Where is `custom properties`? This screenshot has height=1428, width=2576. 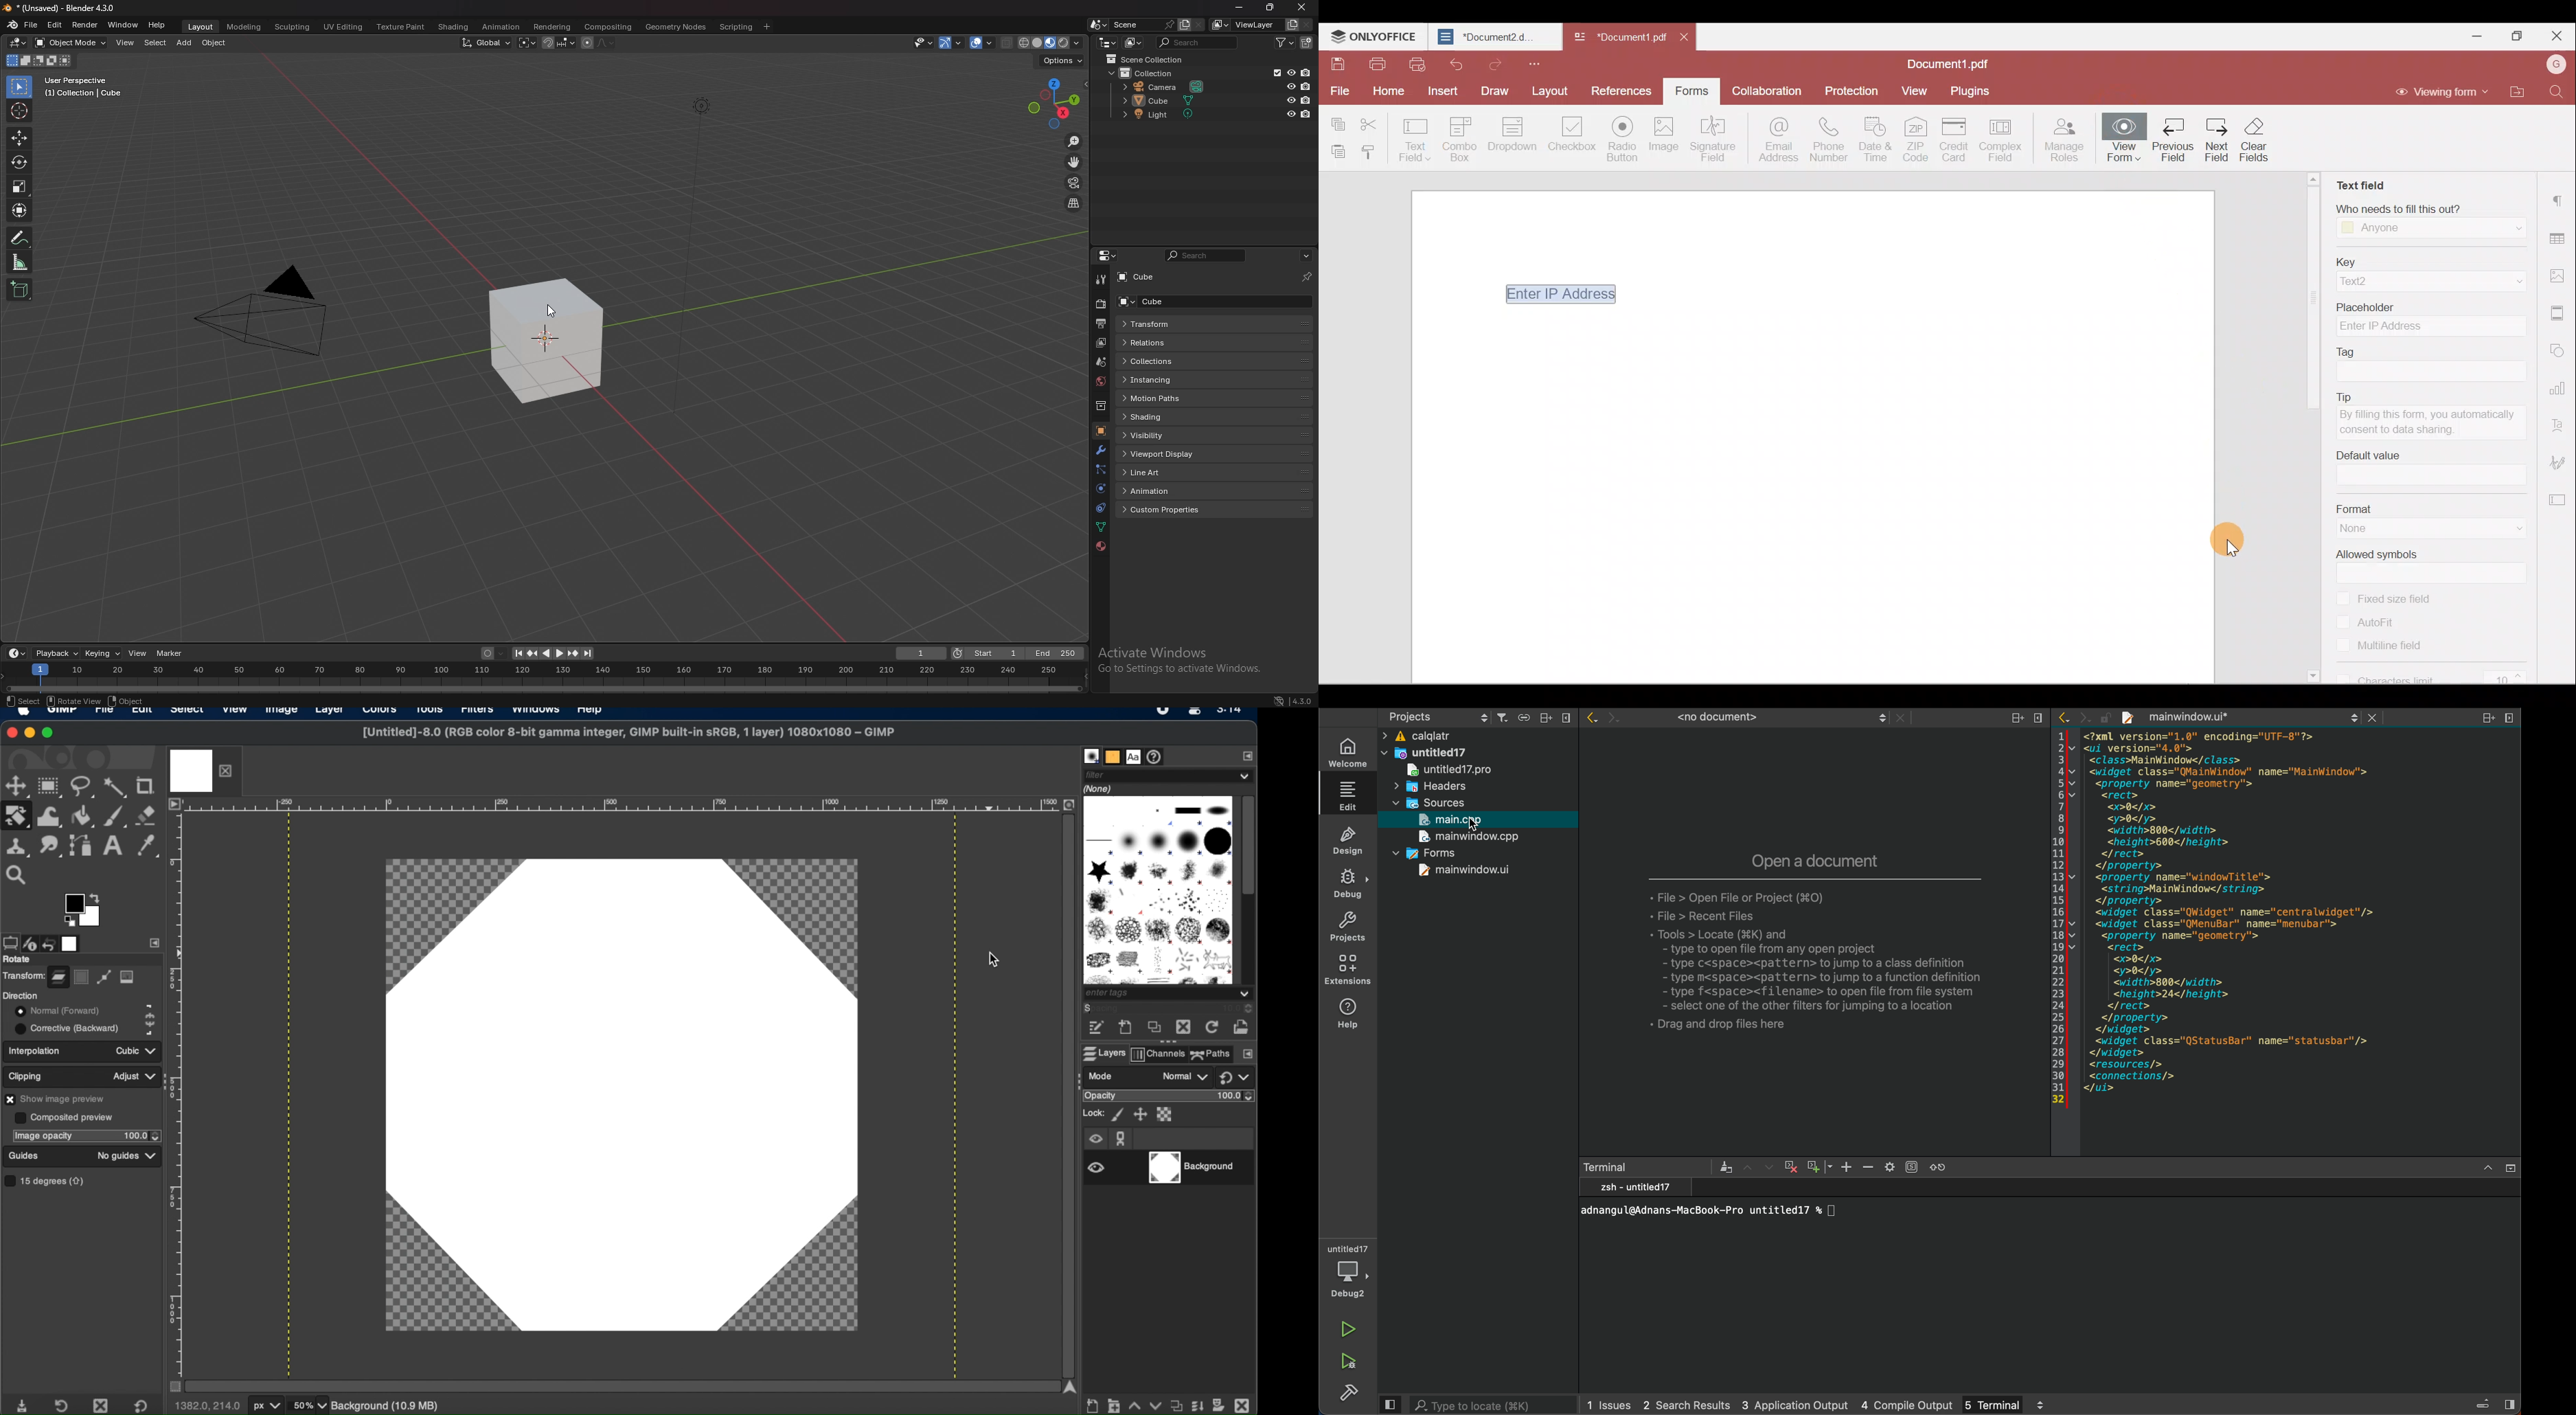
custom properties is located at coordinates (1167, 510).